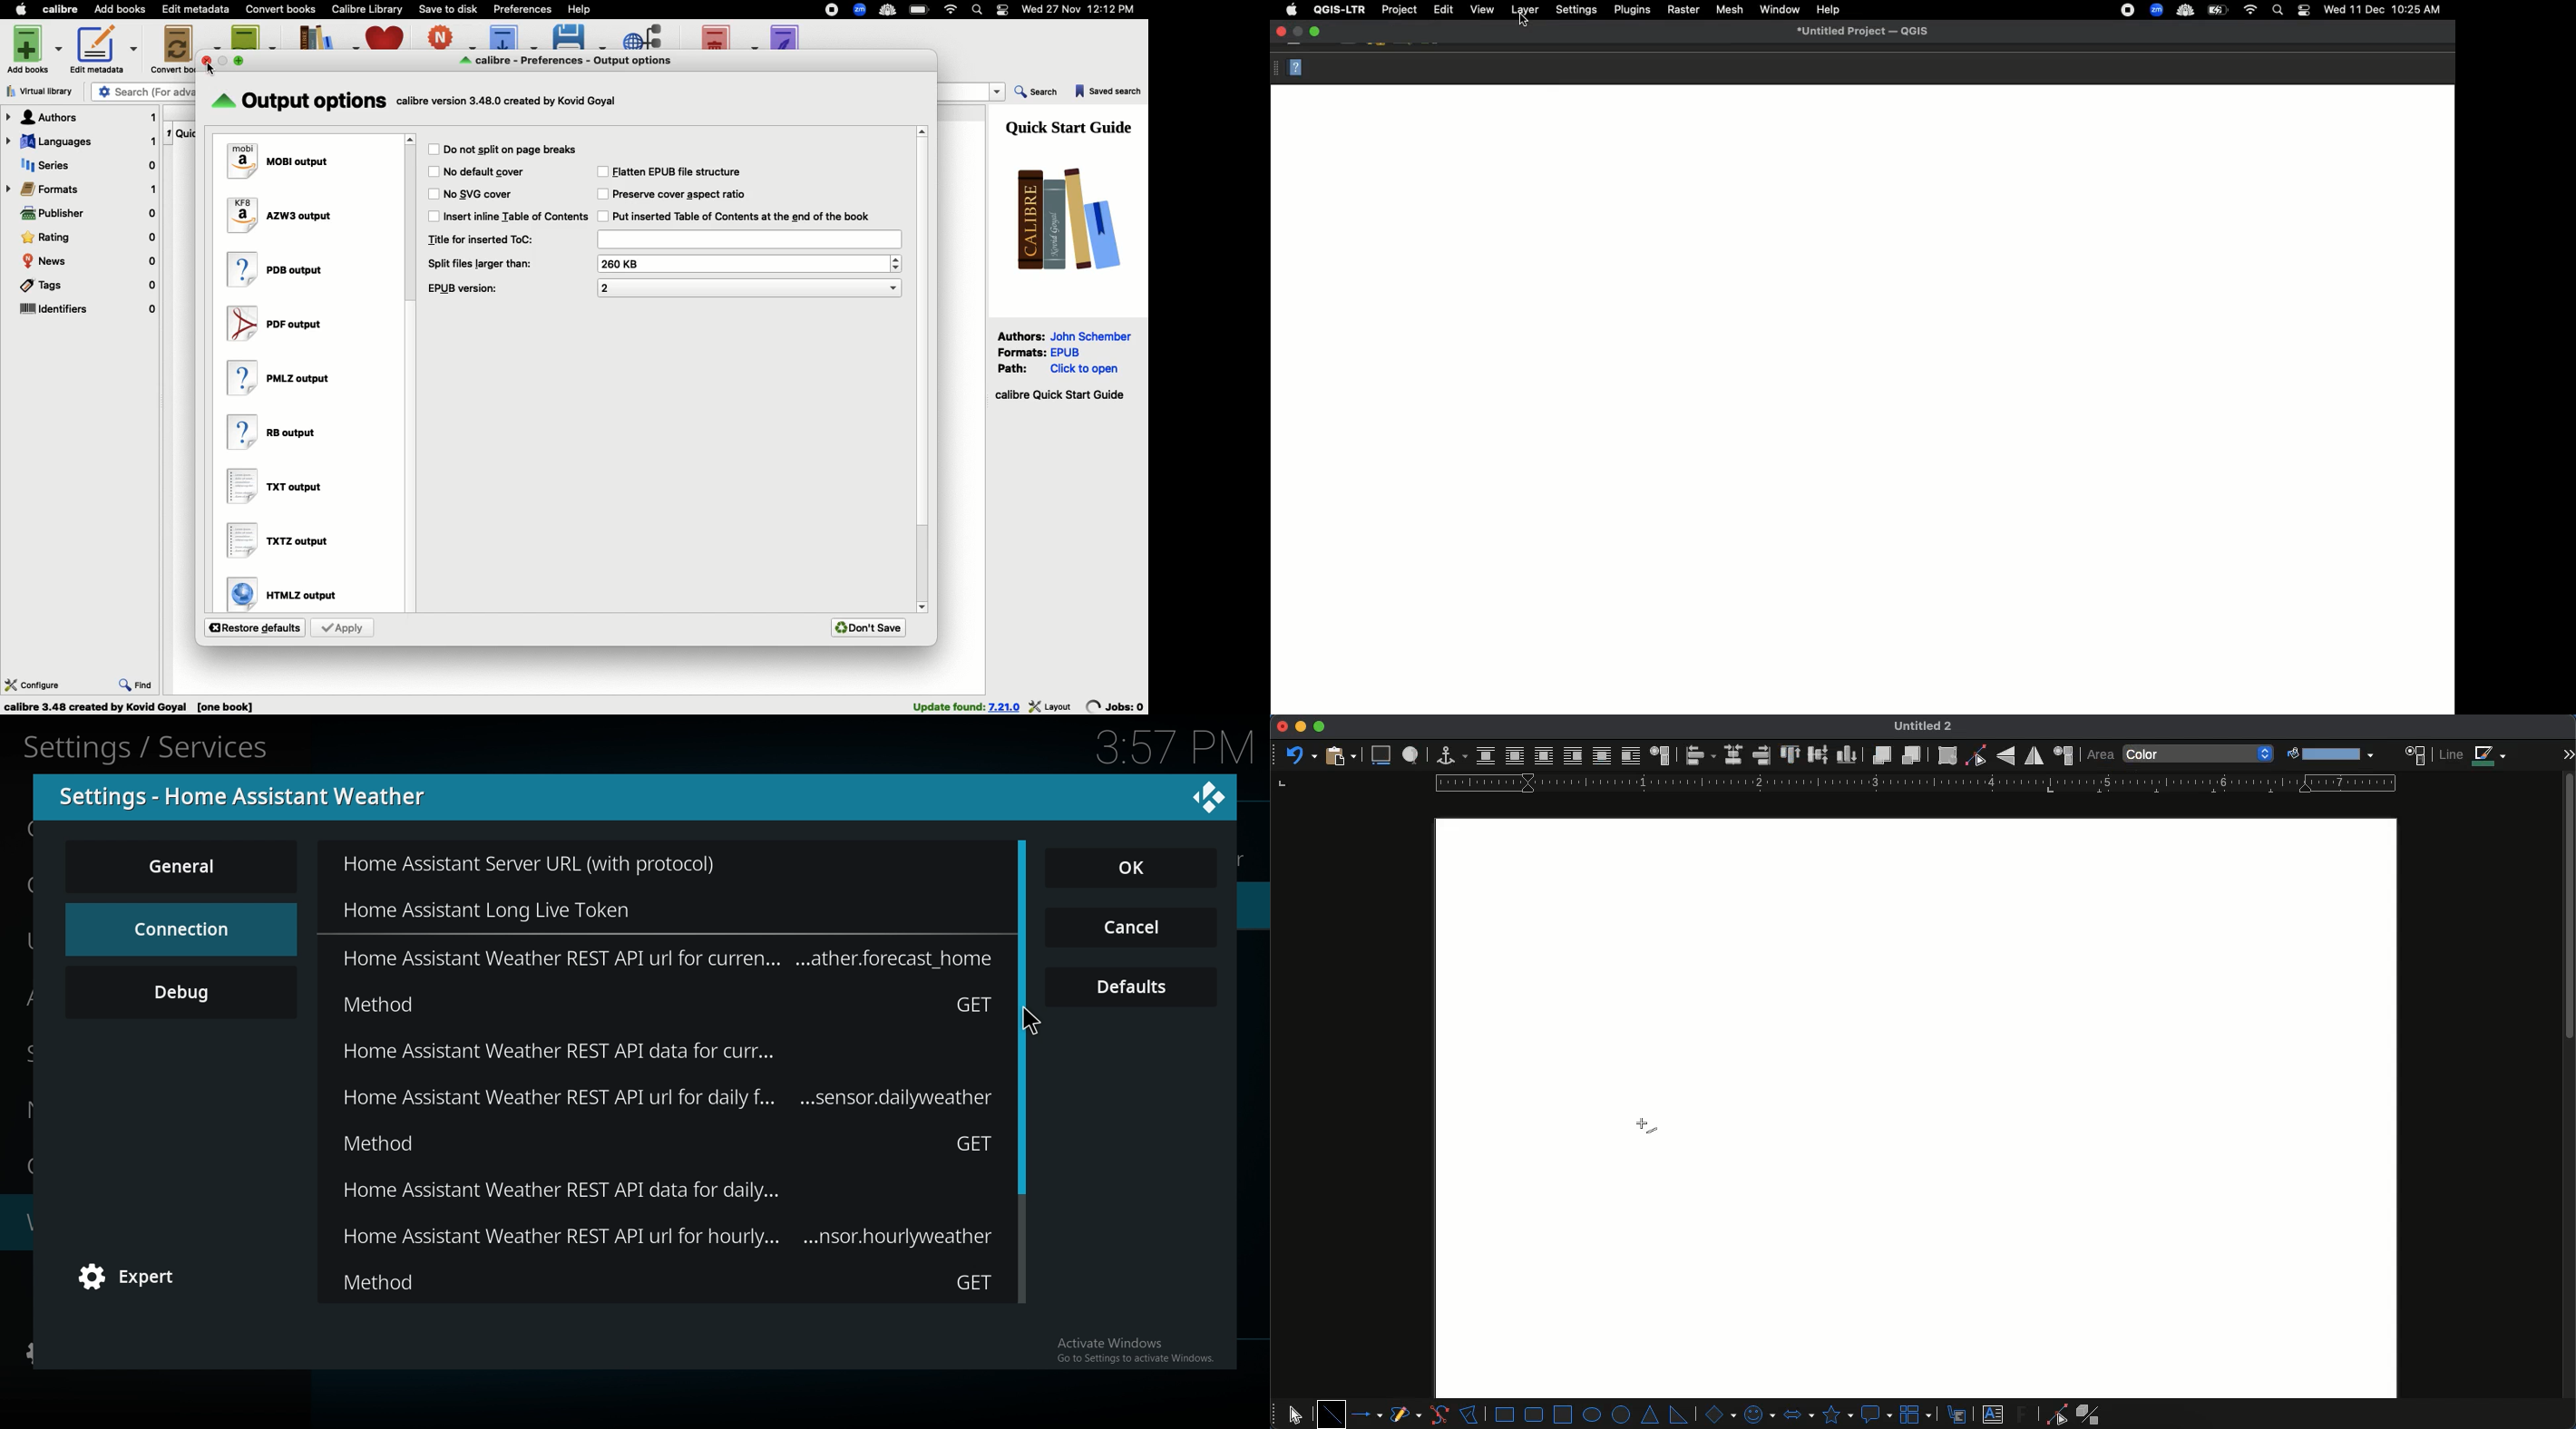  What do you see at coordinates (1332, 1414) in the screenshot?
I see `line` at bounding box center [1332, 1414].